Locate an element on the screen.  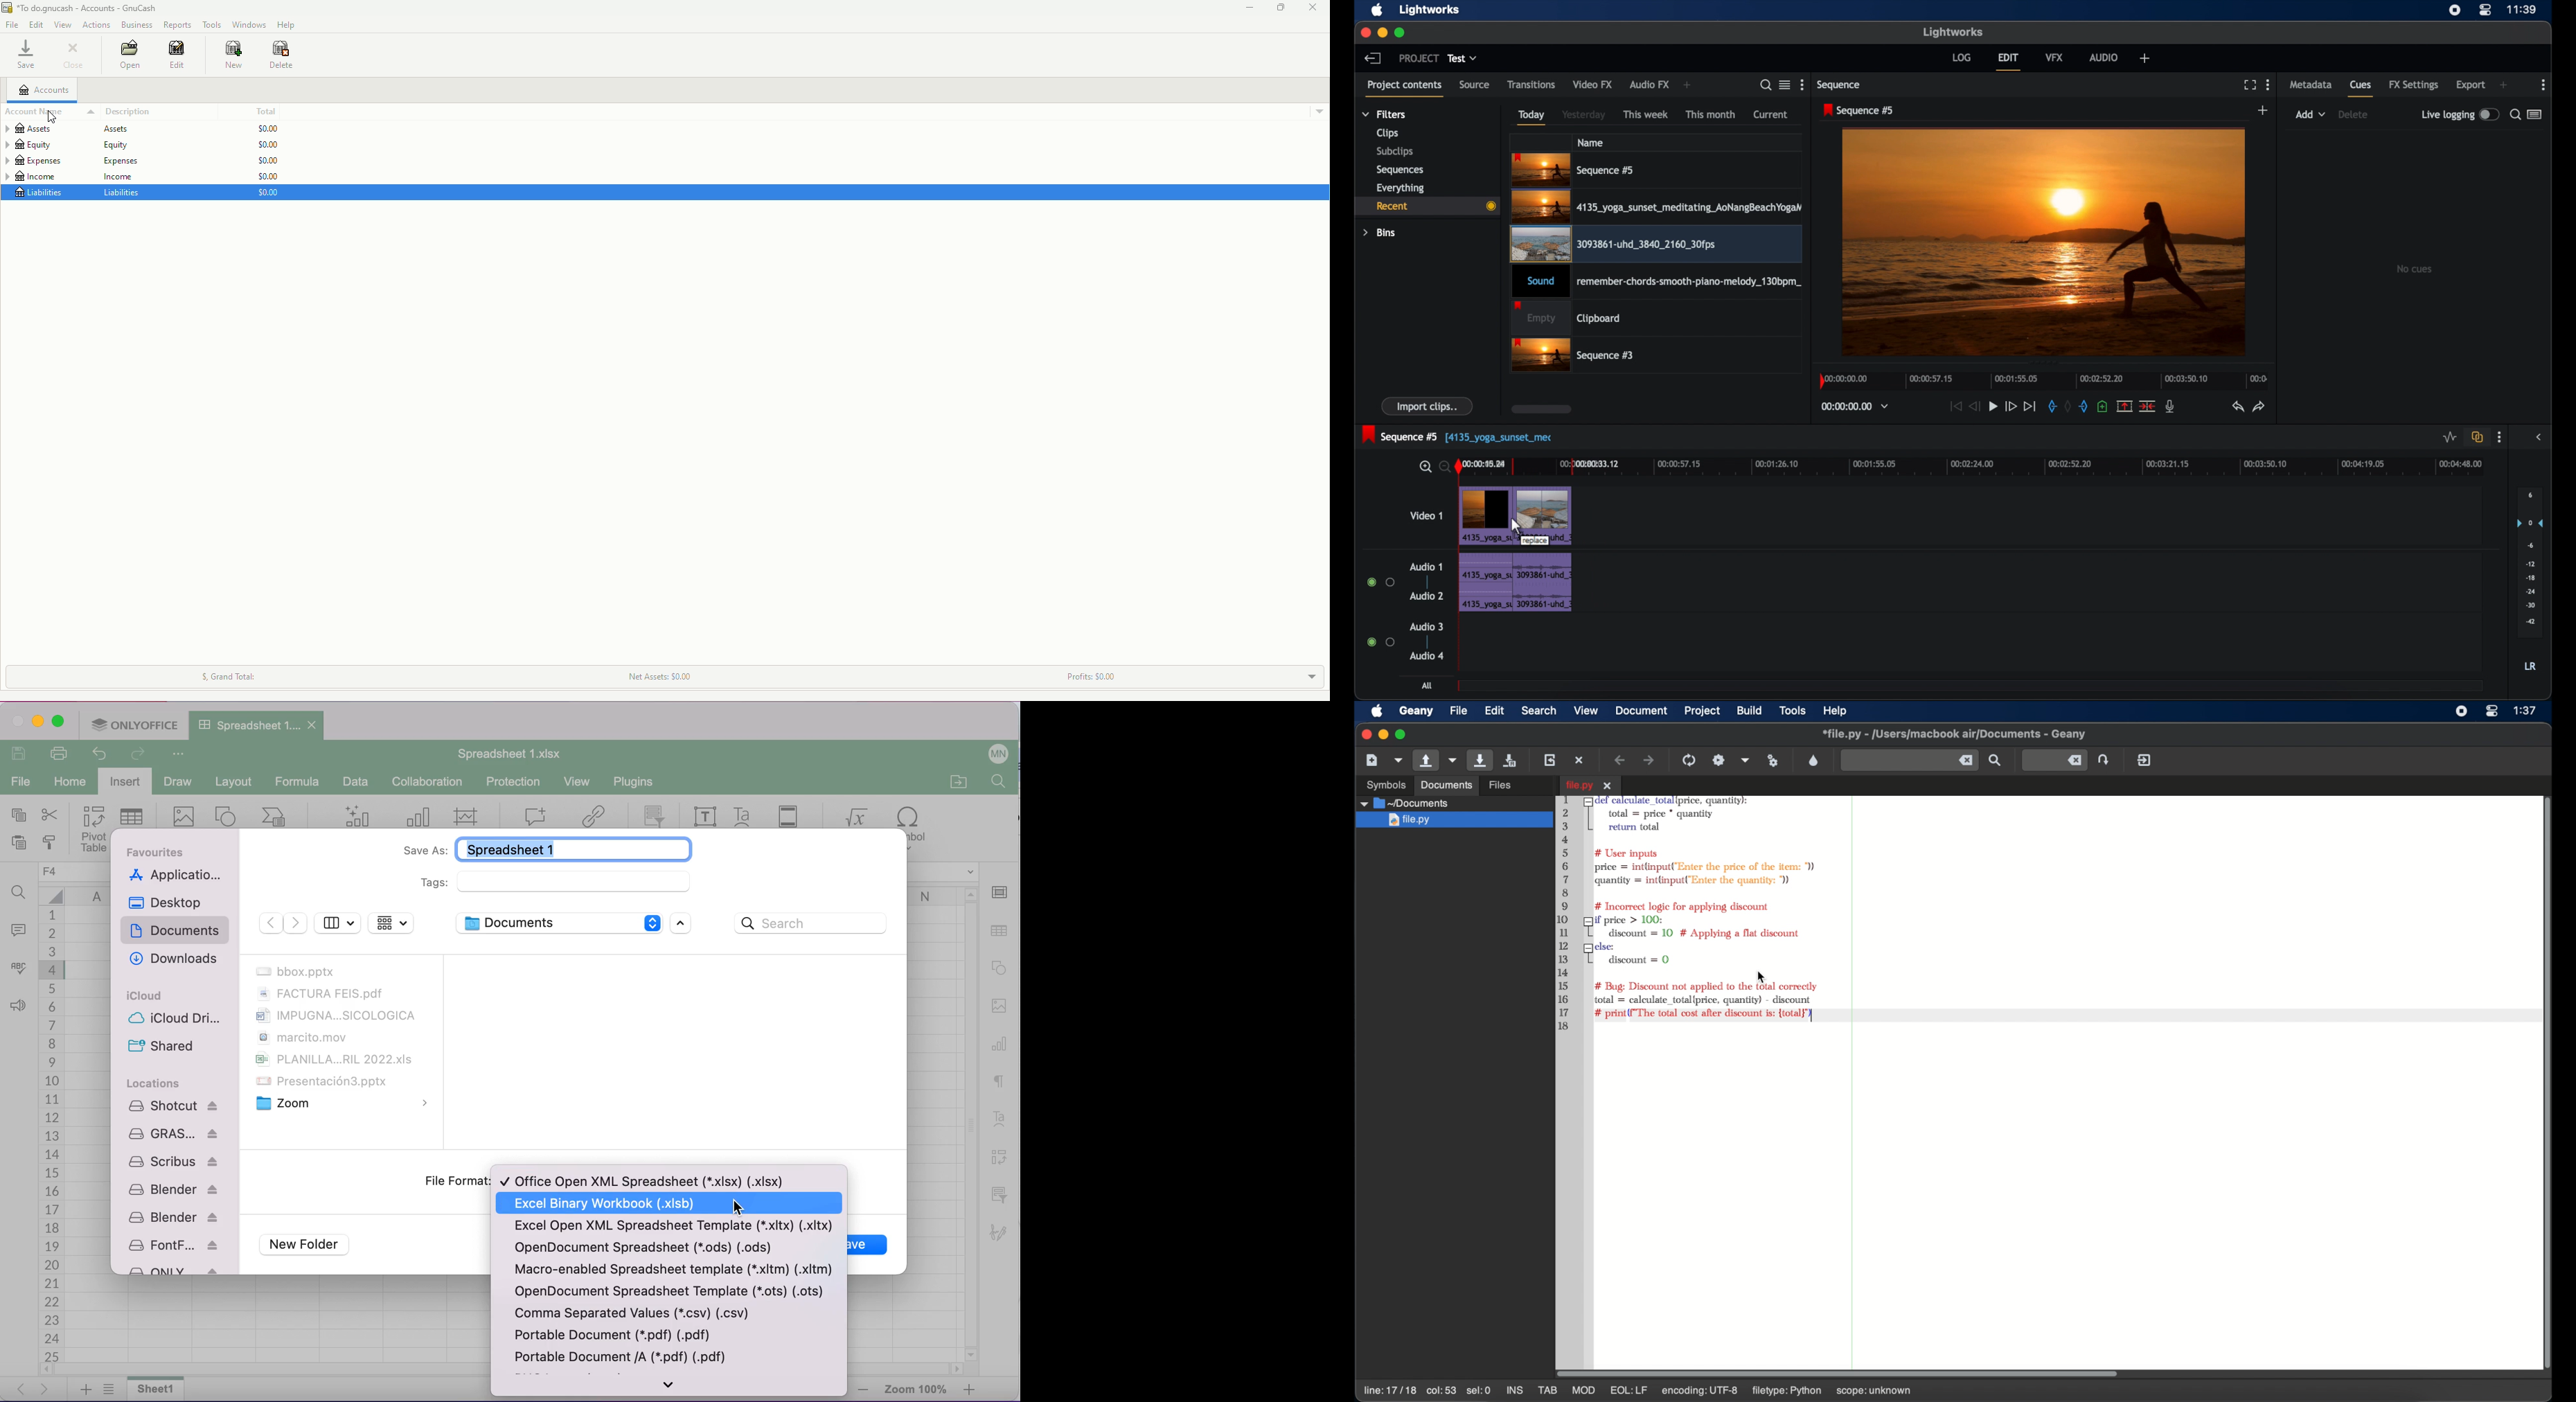
documents is located at coordinates (177, 932).